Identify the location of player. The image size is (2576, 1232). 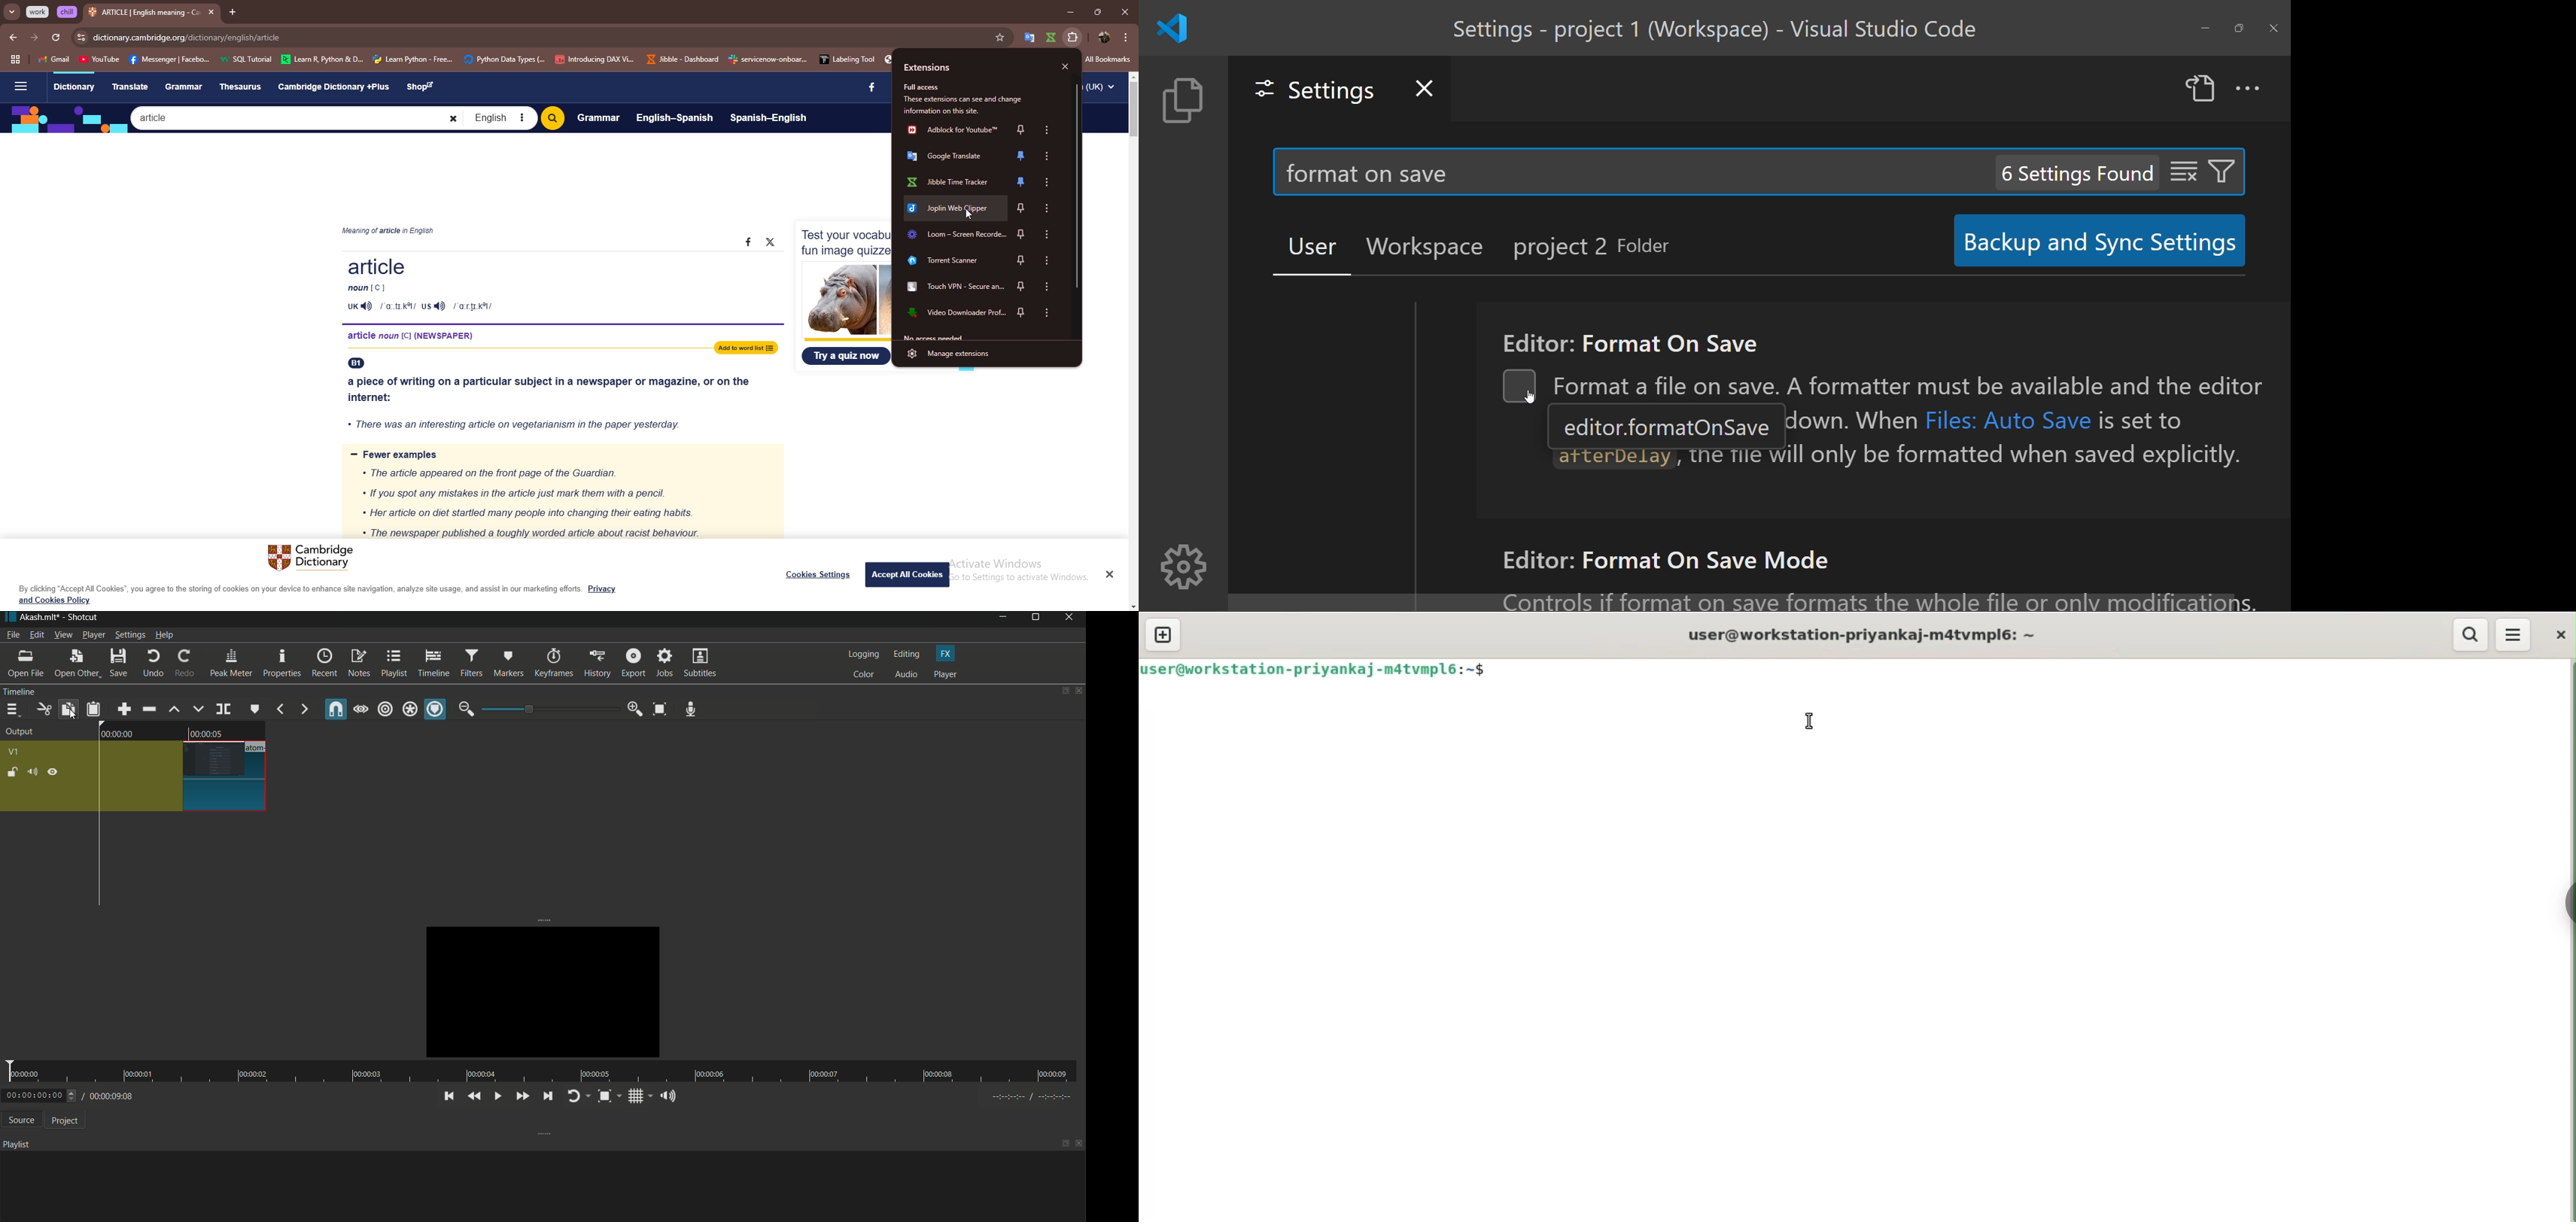
(946, 674).